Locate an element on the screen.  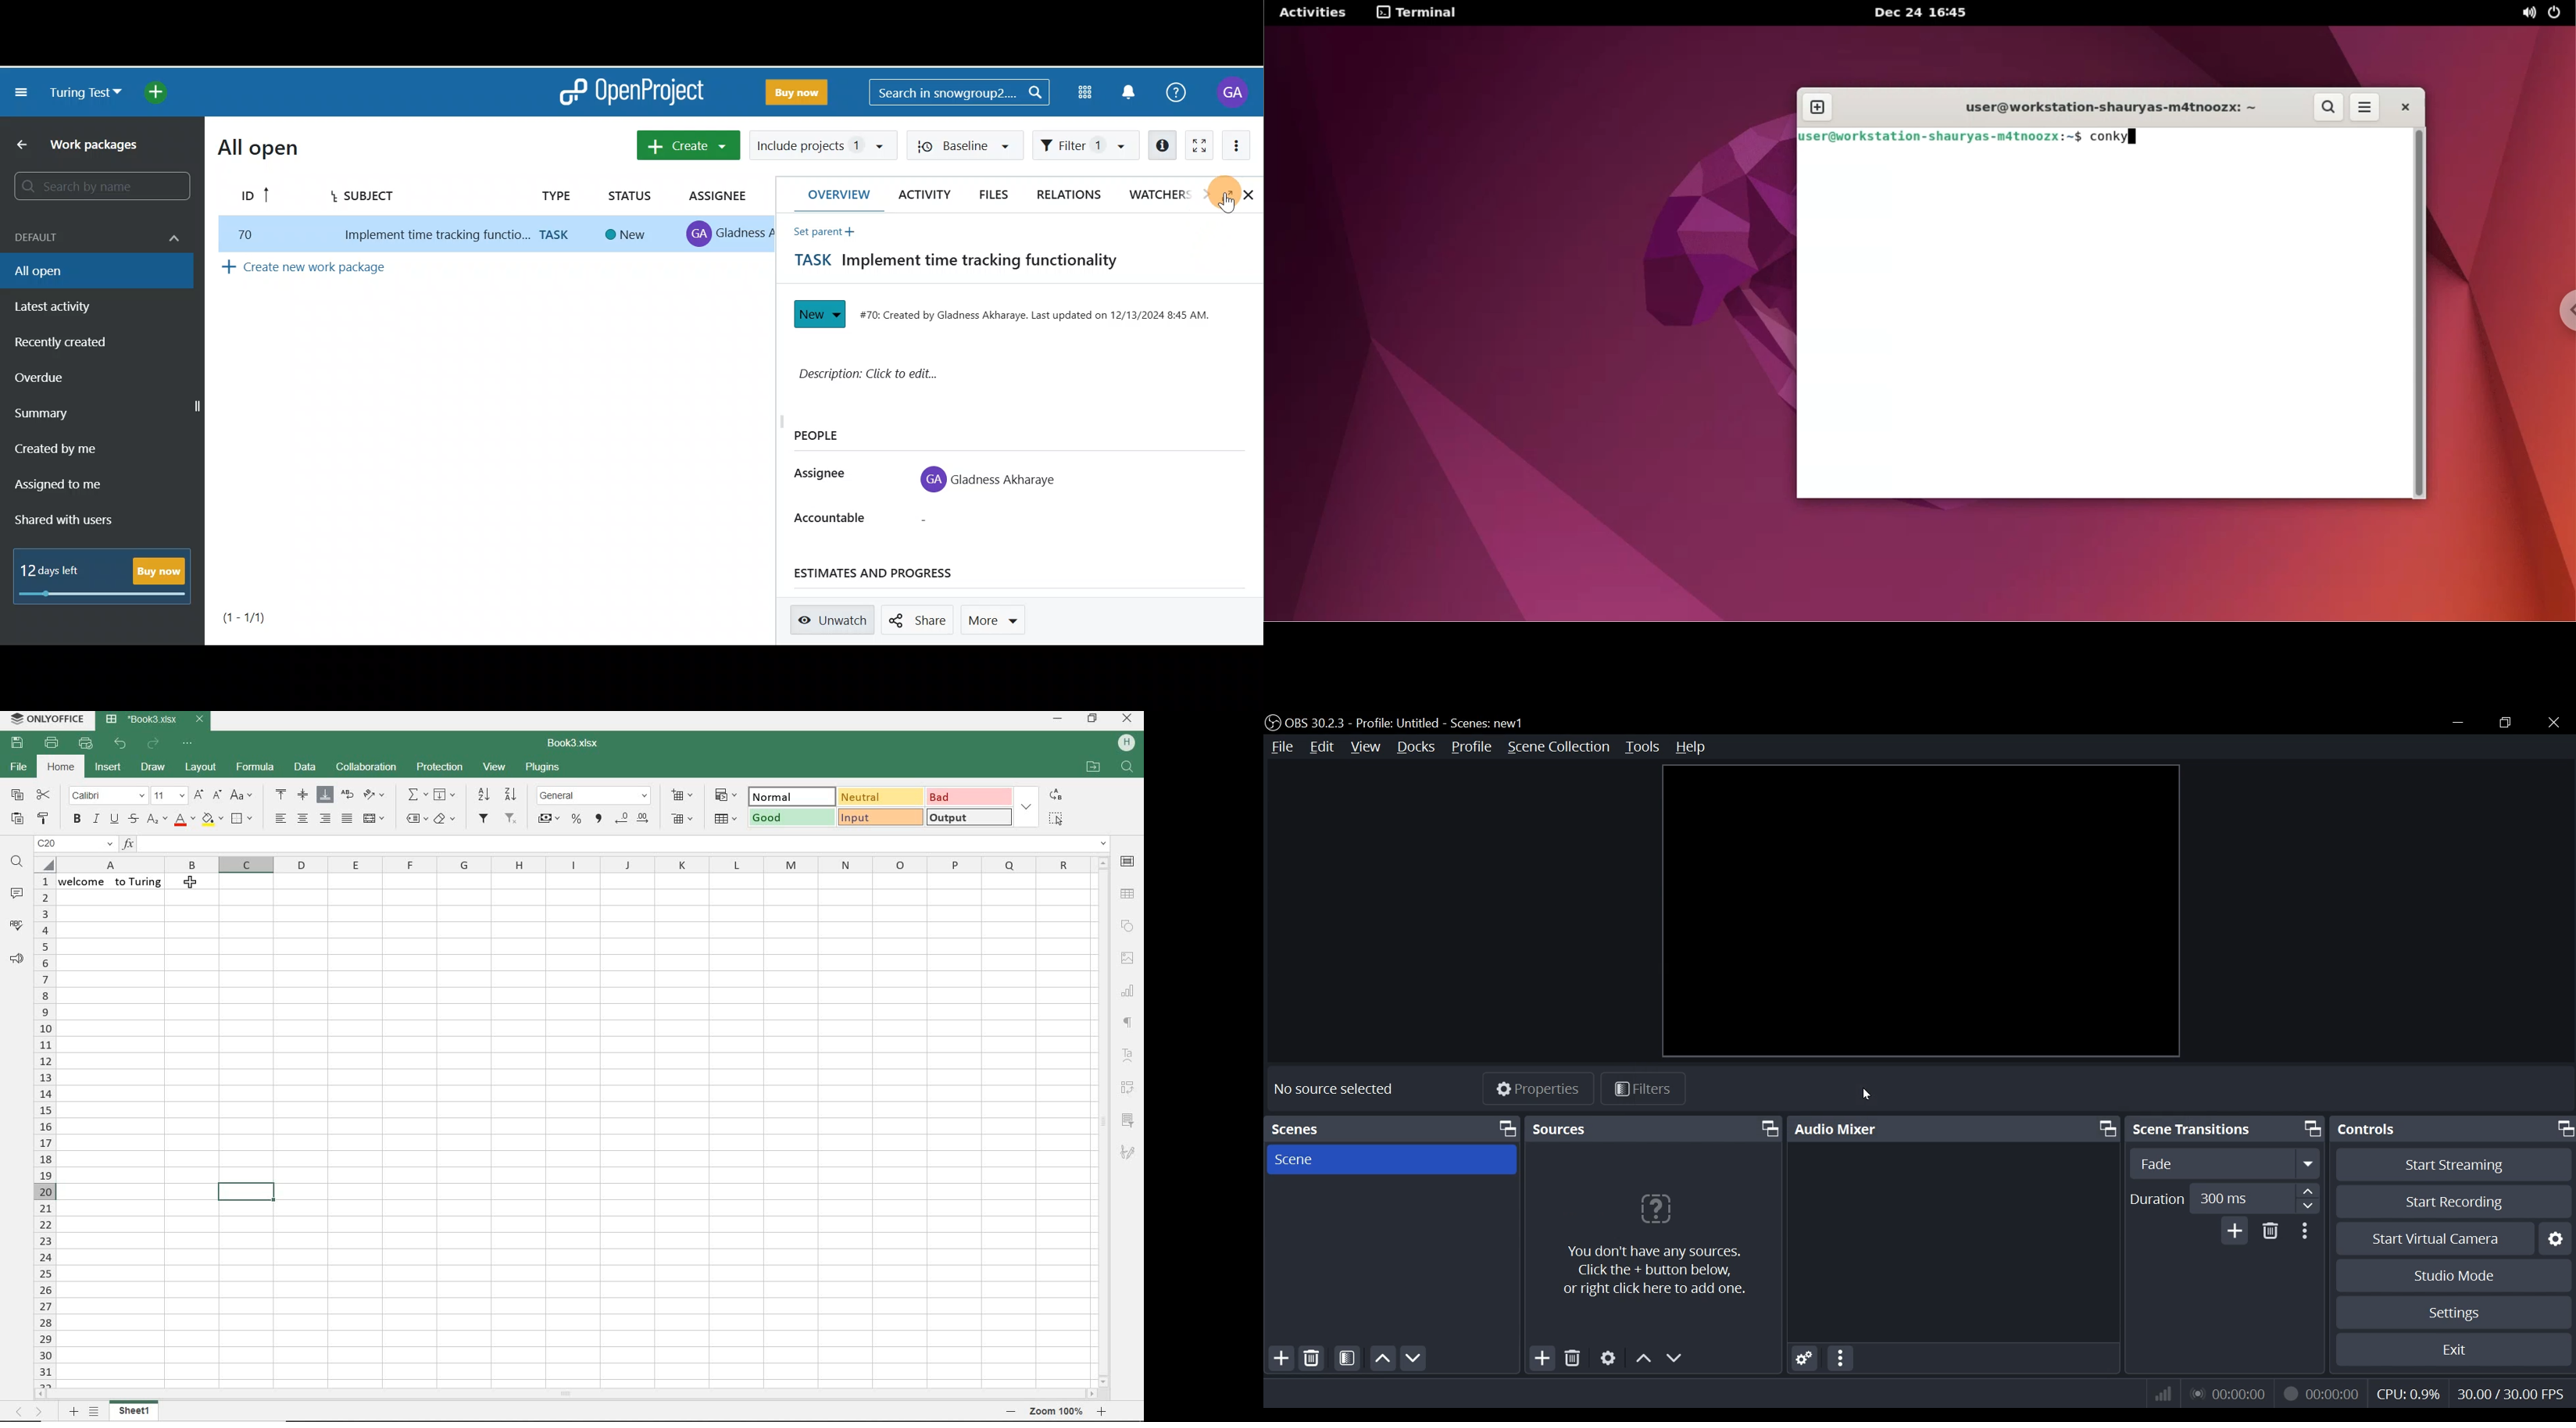
settings is located at coordinates (1606, 1359).